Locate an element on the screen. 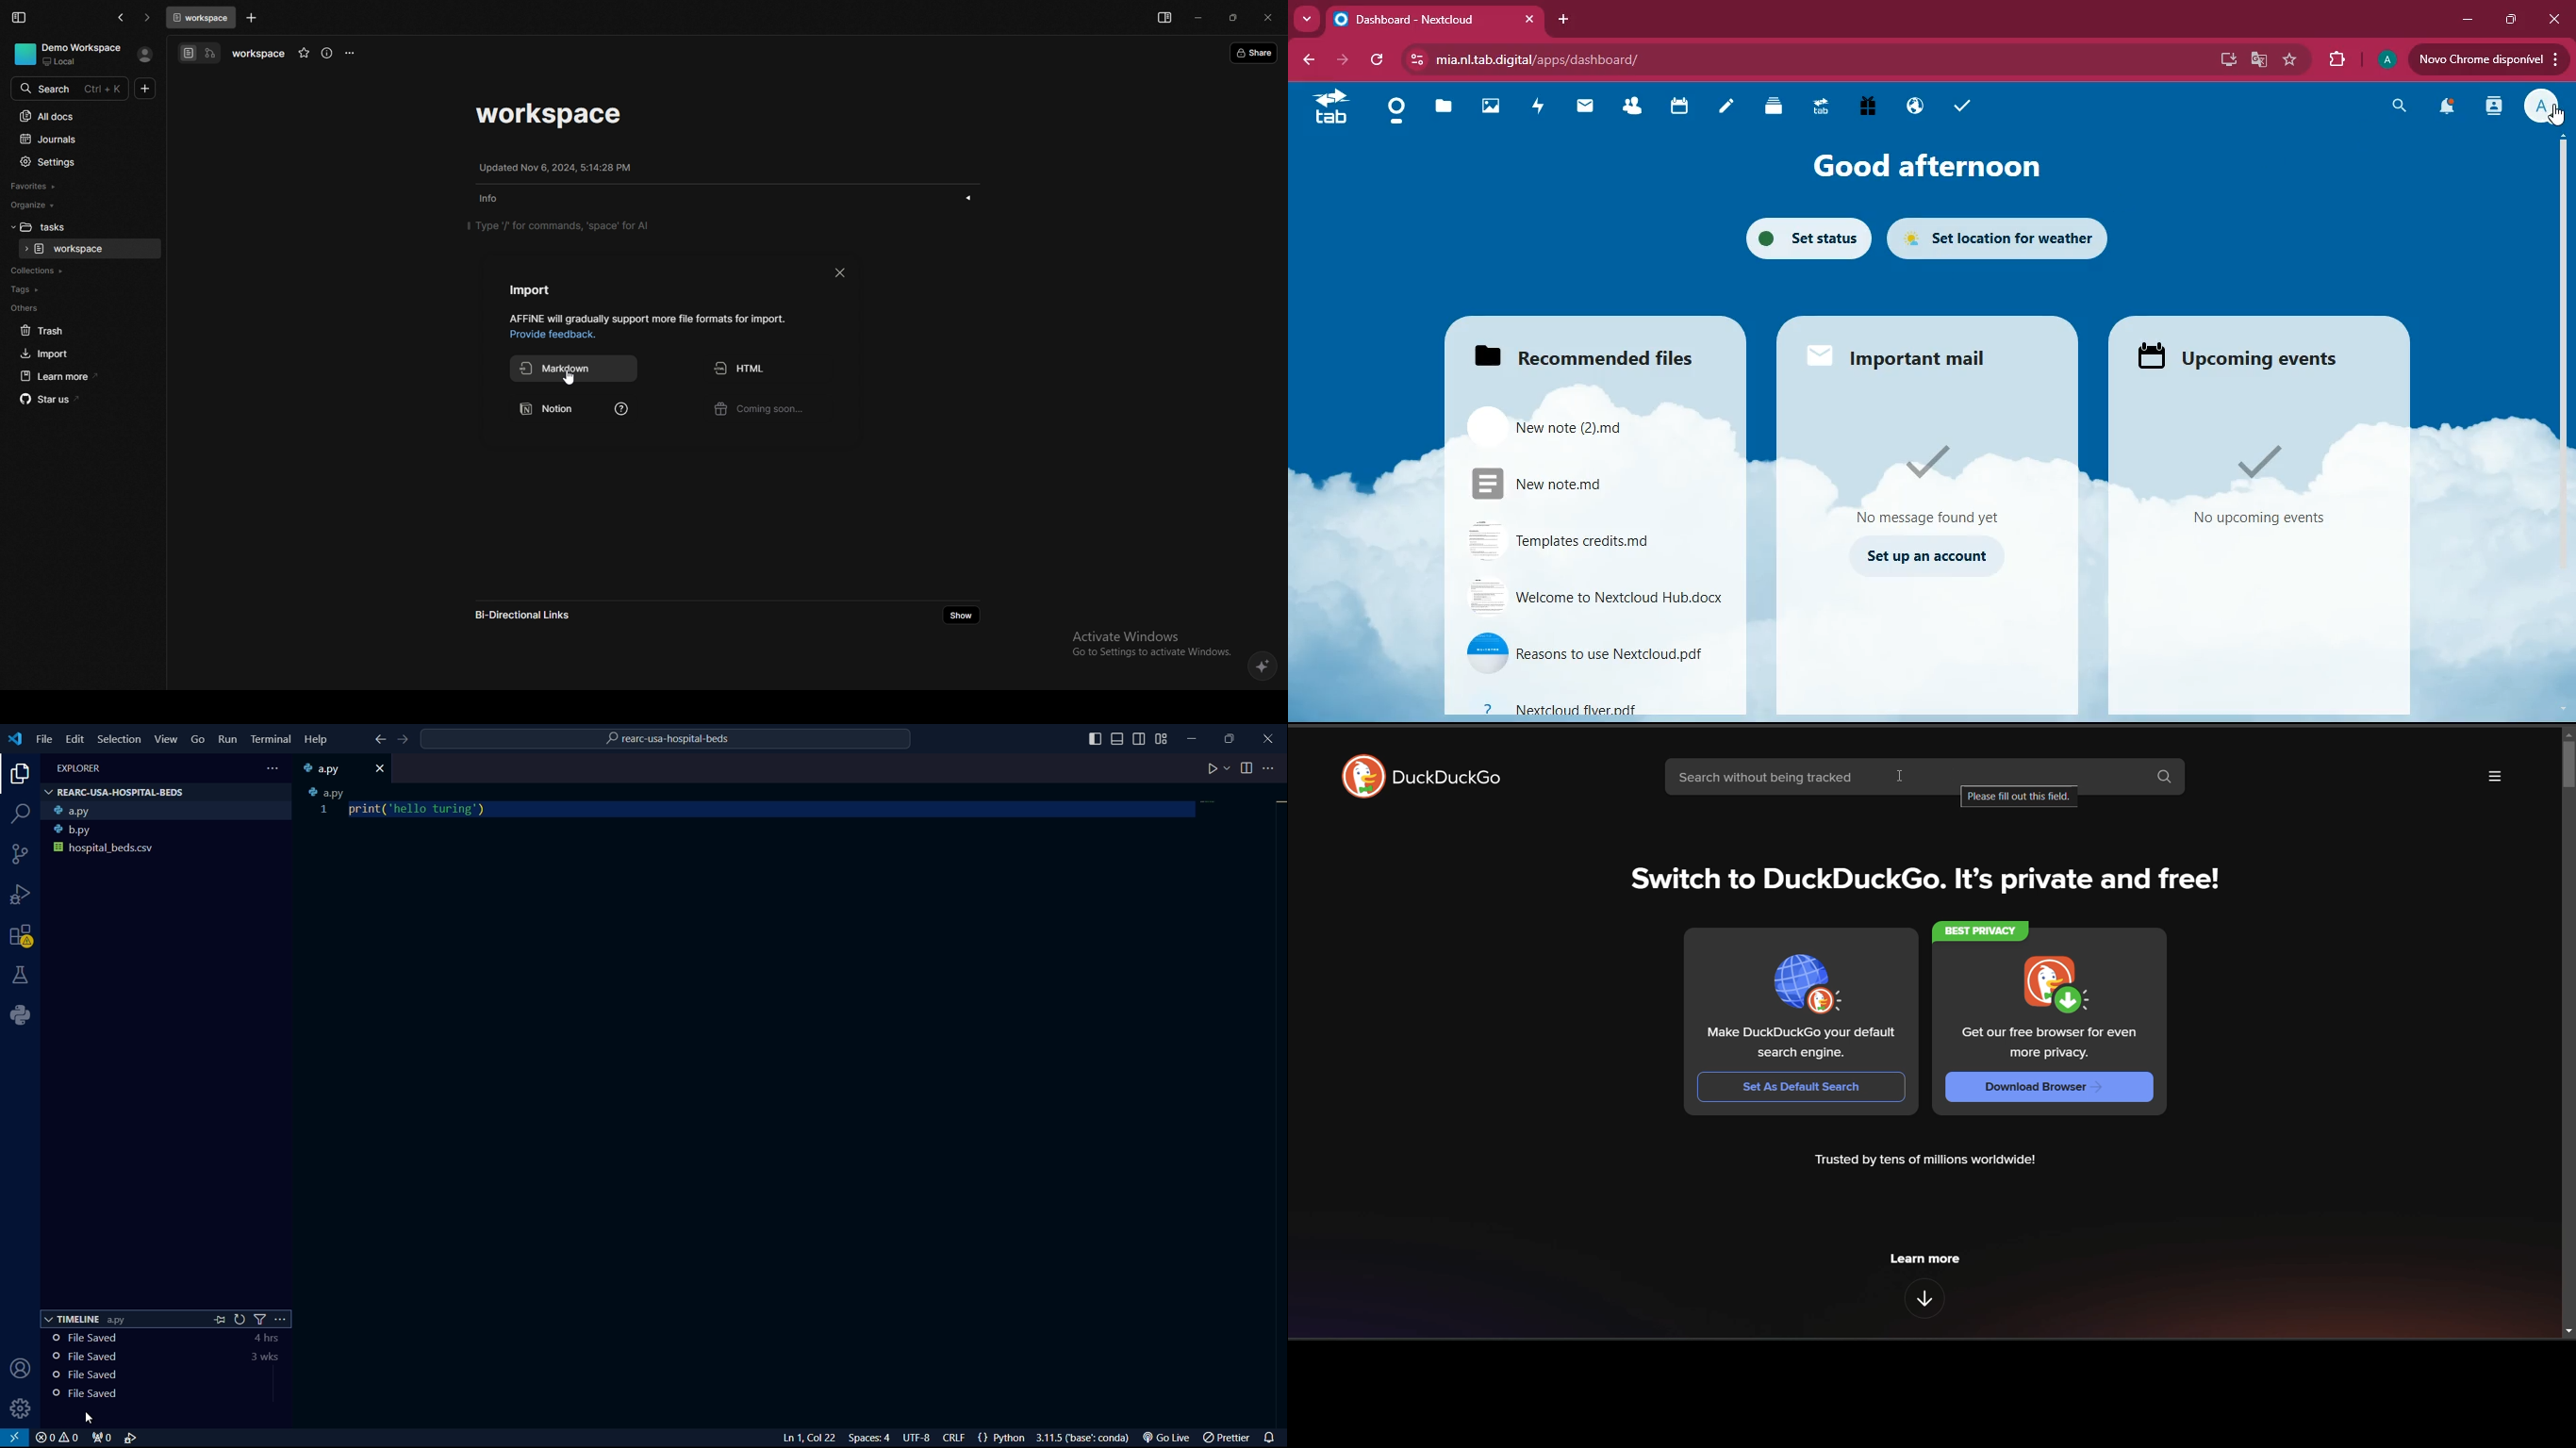 The height and width of the screenshot is (1456, 2576). prettier extension is located at coordinates (1225, 1439).